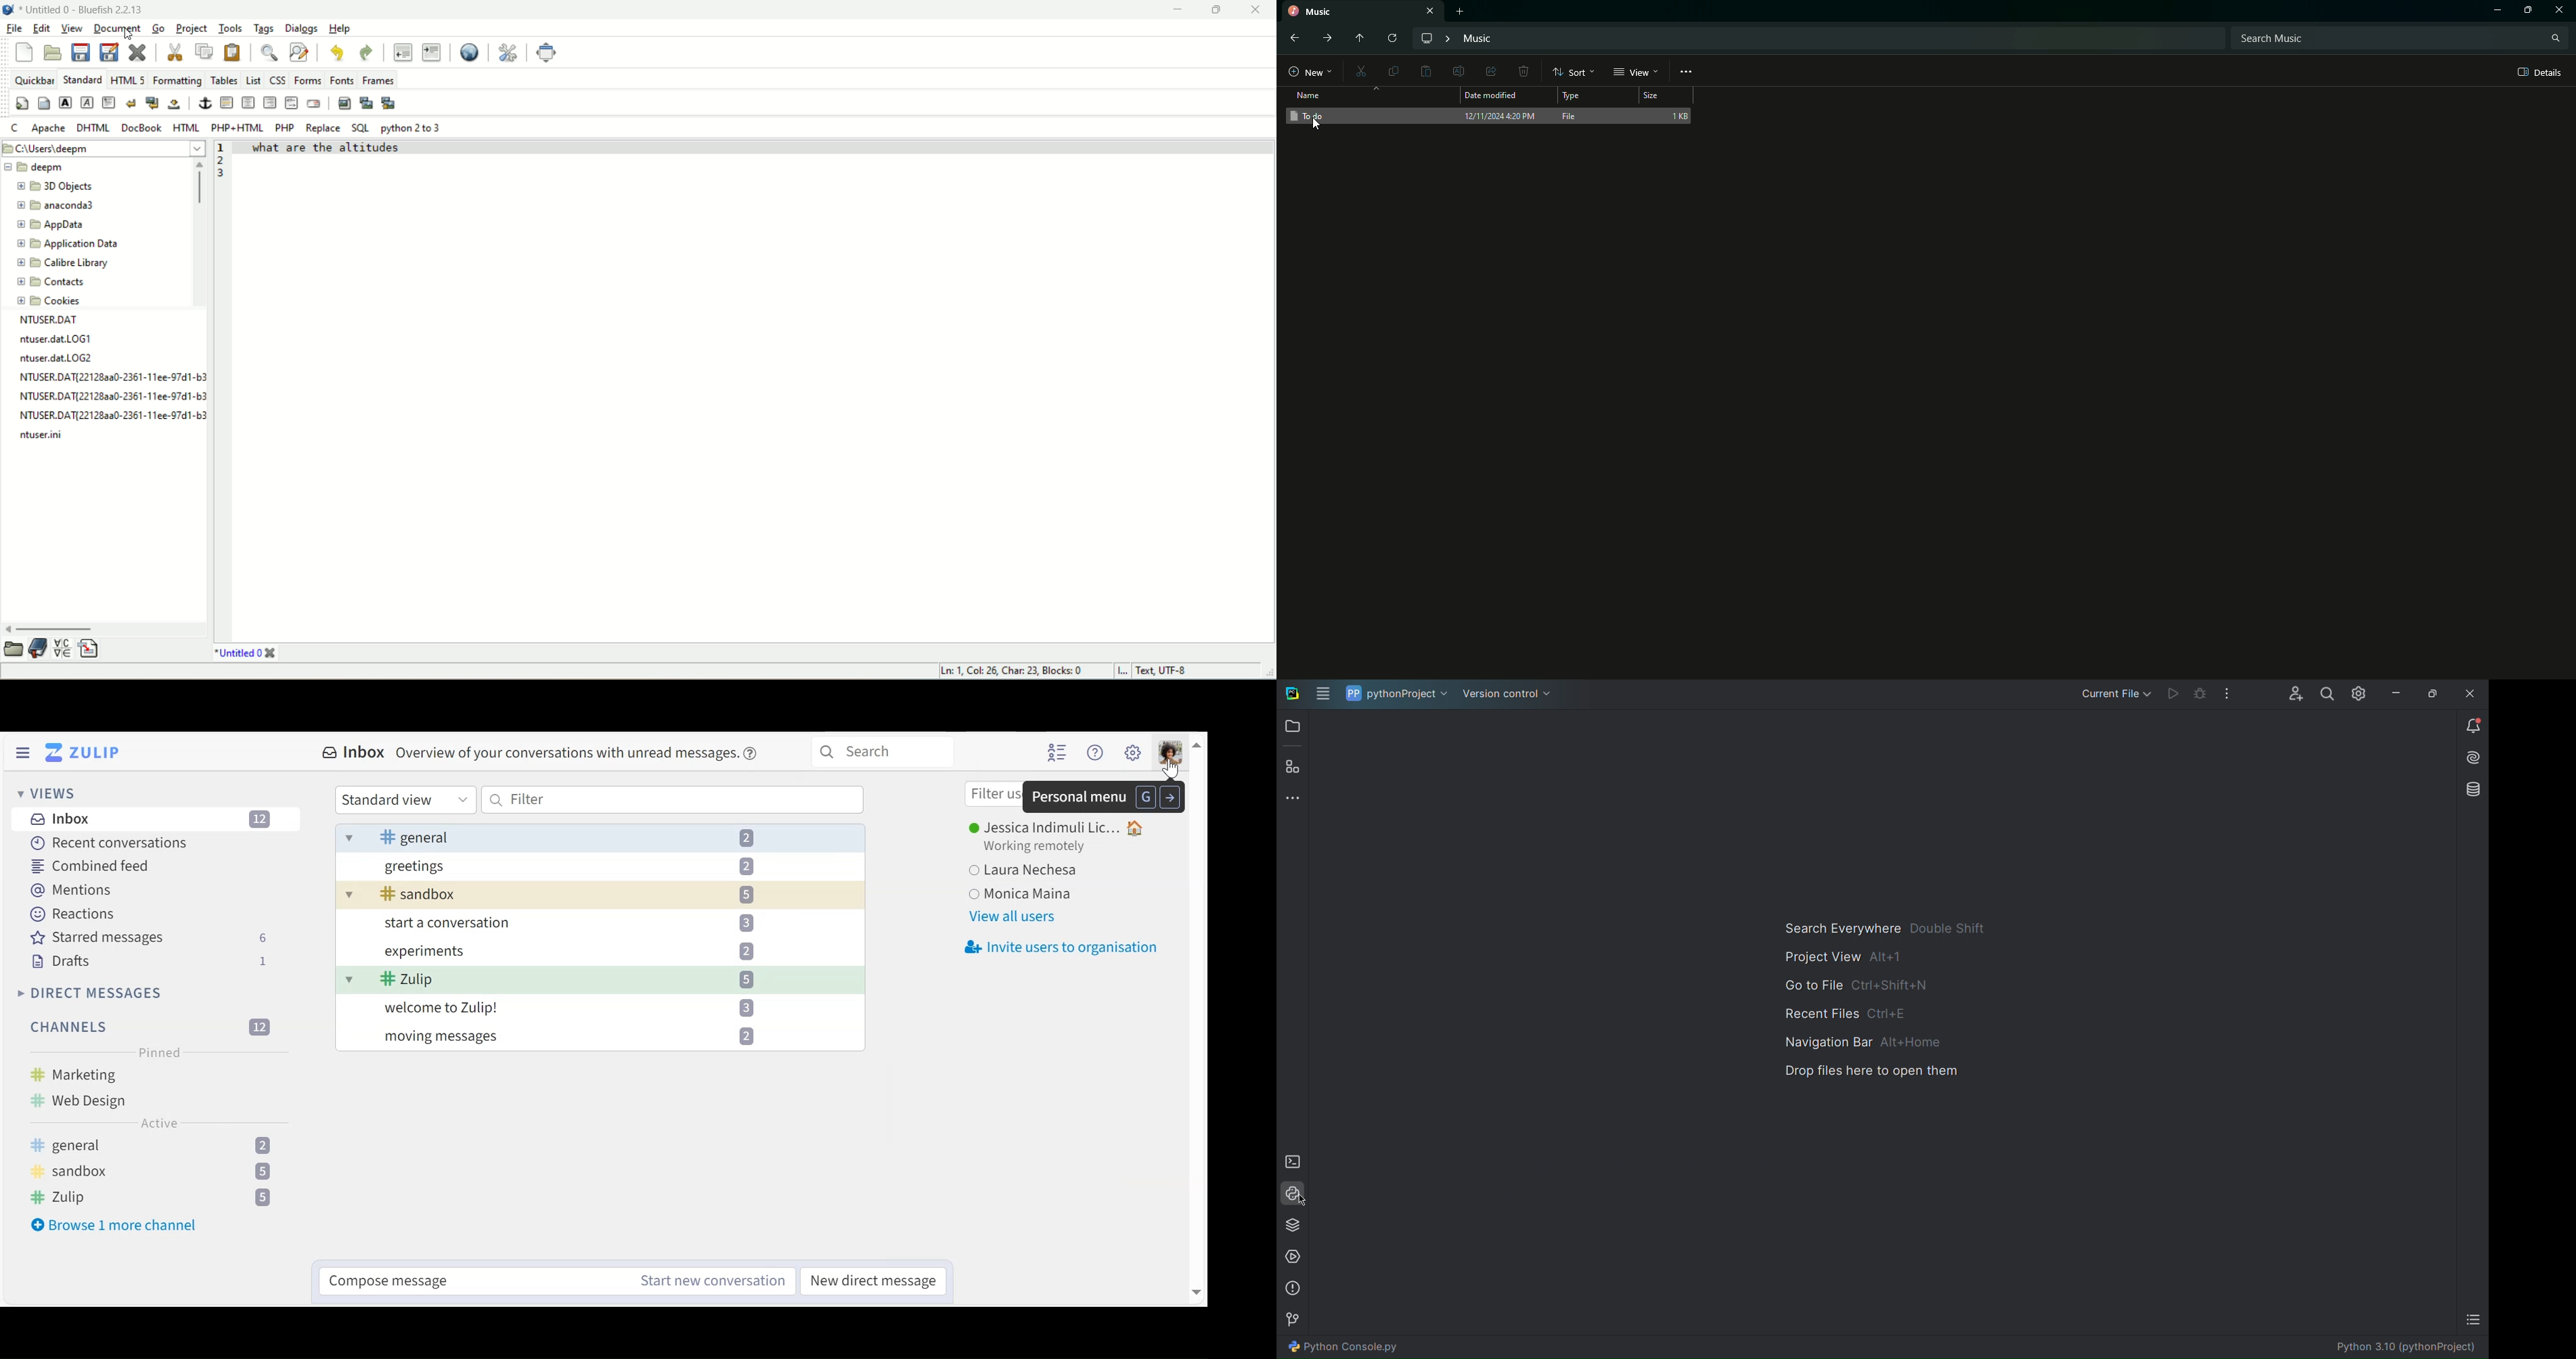 Image resolution: width=2576 pixels, height=1372 pixels. Describe the element at coordinates (103, 149) in the screenshot. I see `location` at that location.